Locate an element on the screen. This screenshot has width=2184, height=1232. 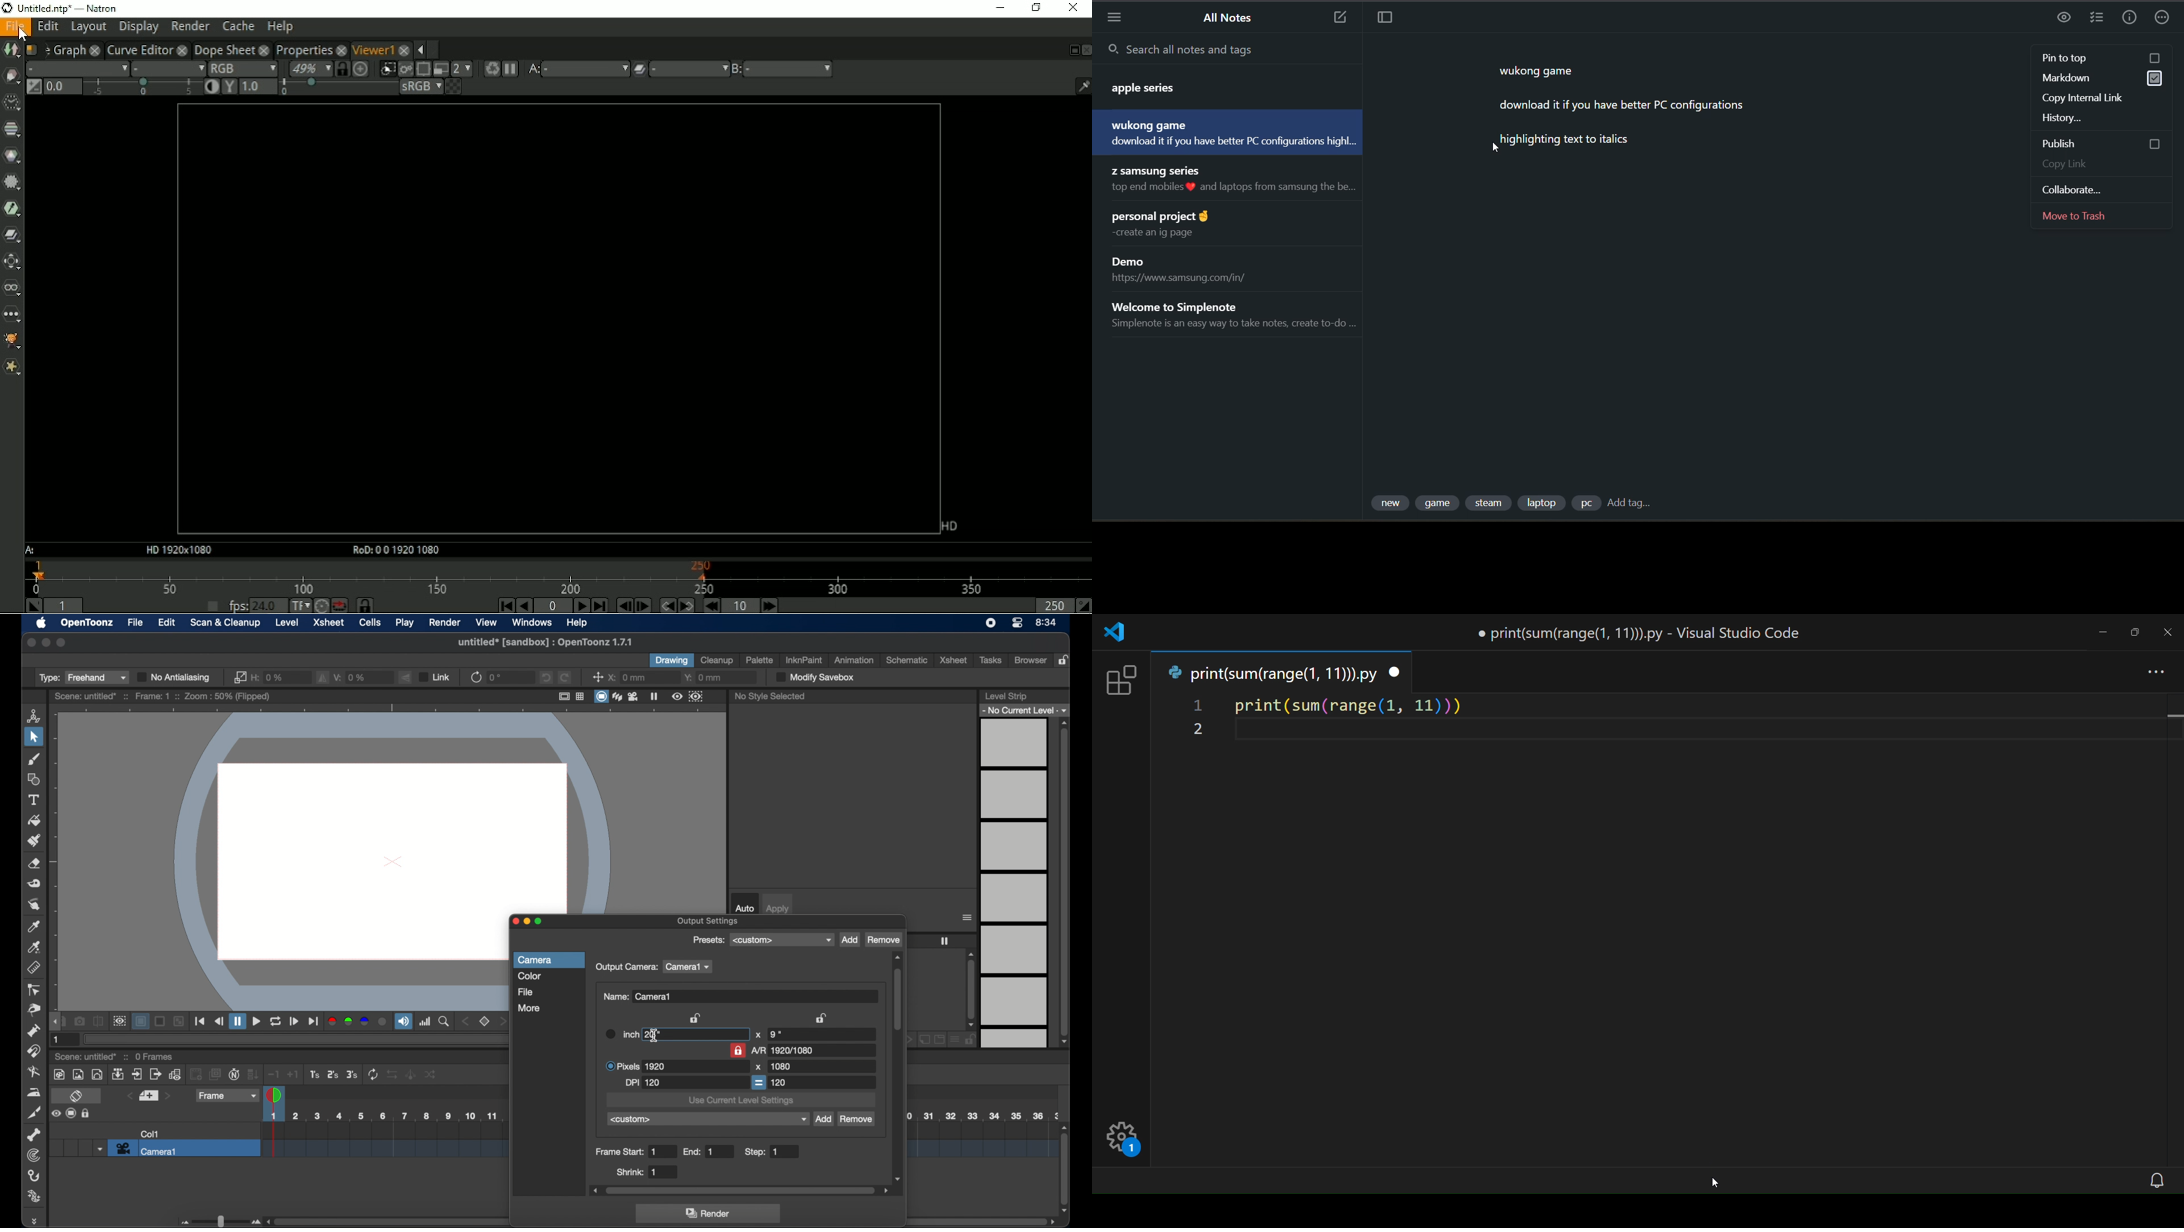
tag 4 is located at coordinates (1541, 502).